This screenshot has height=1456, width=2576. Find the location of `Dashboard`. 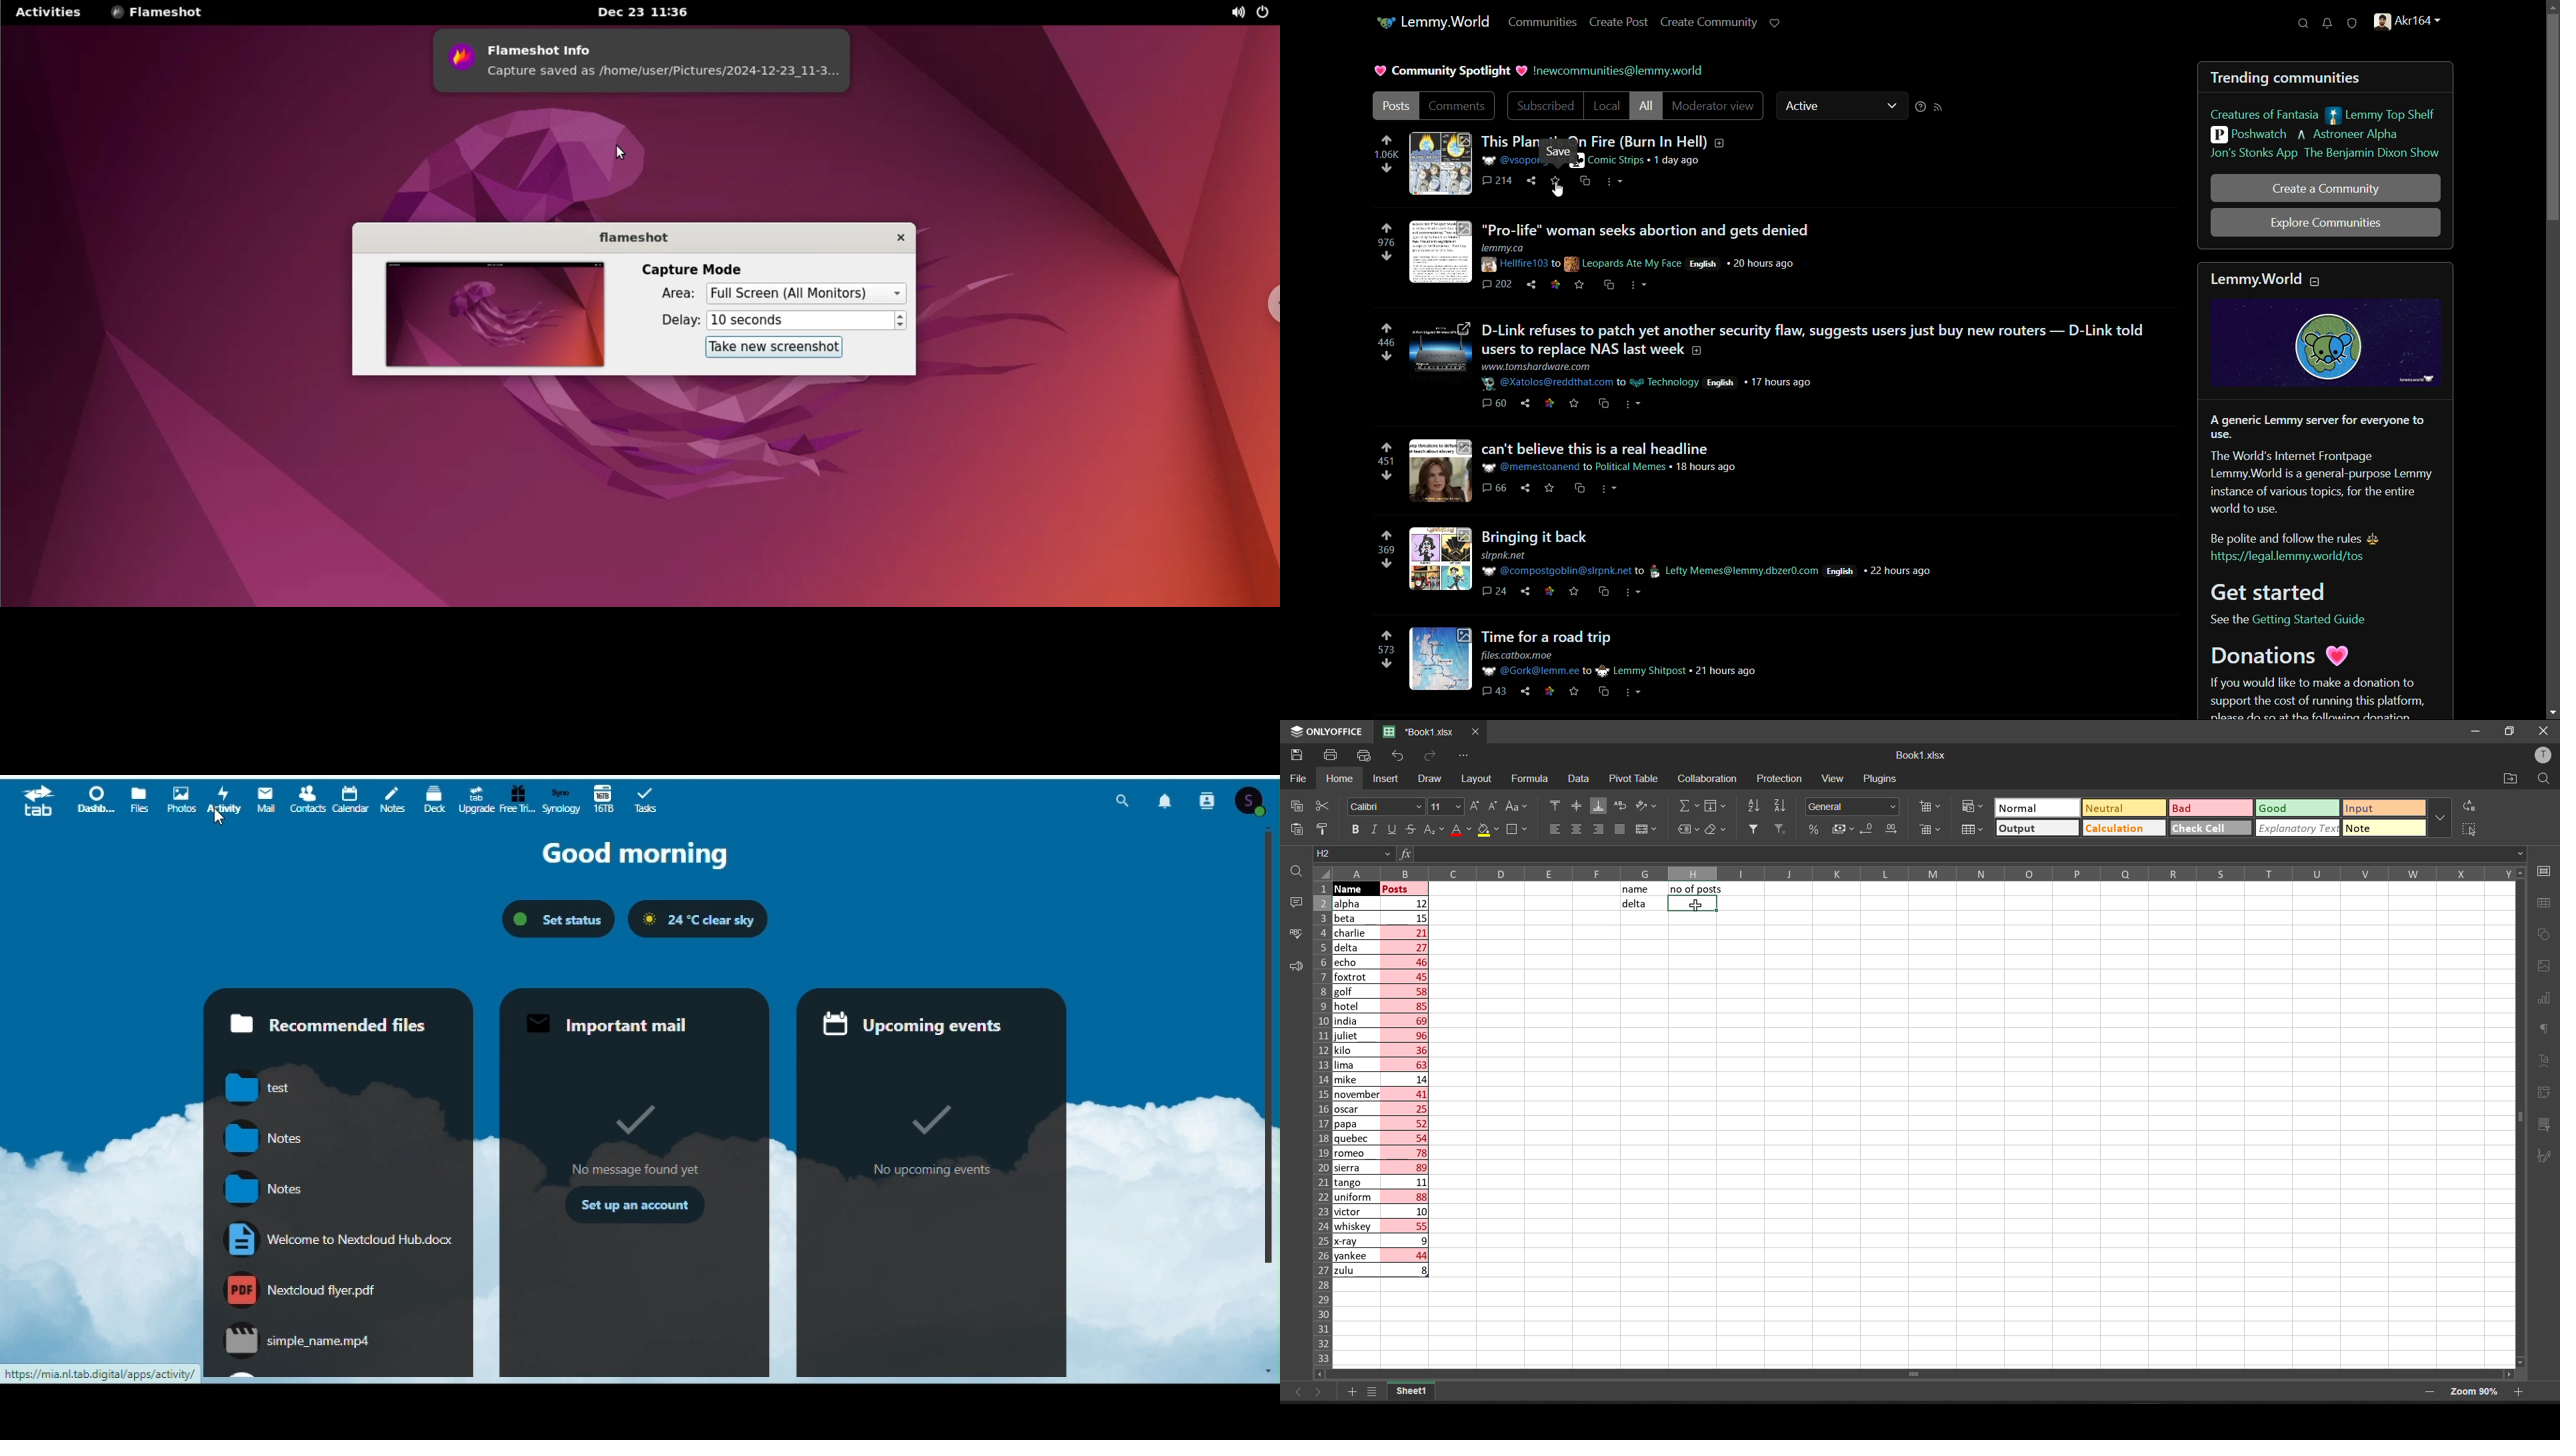

Dashboard is located at coordinates (91, 803).